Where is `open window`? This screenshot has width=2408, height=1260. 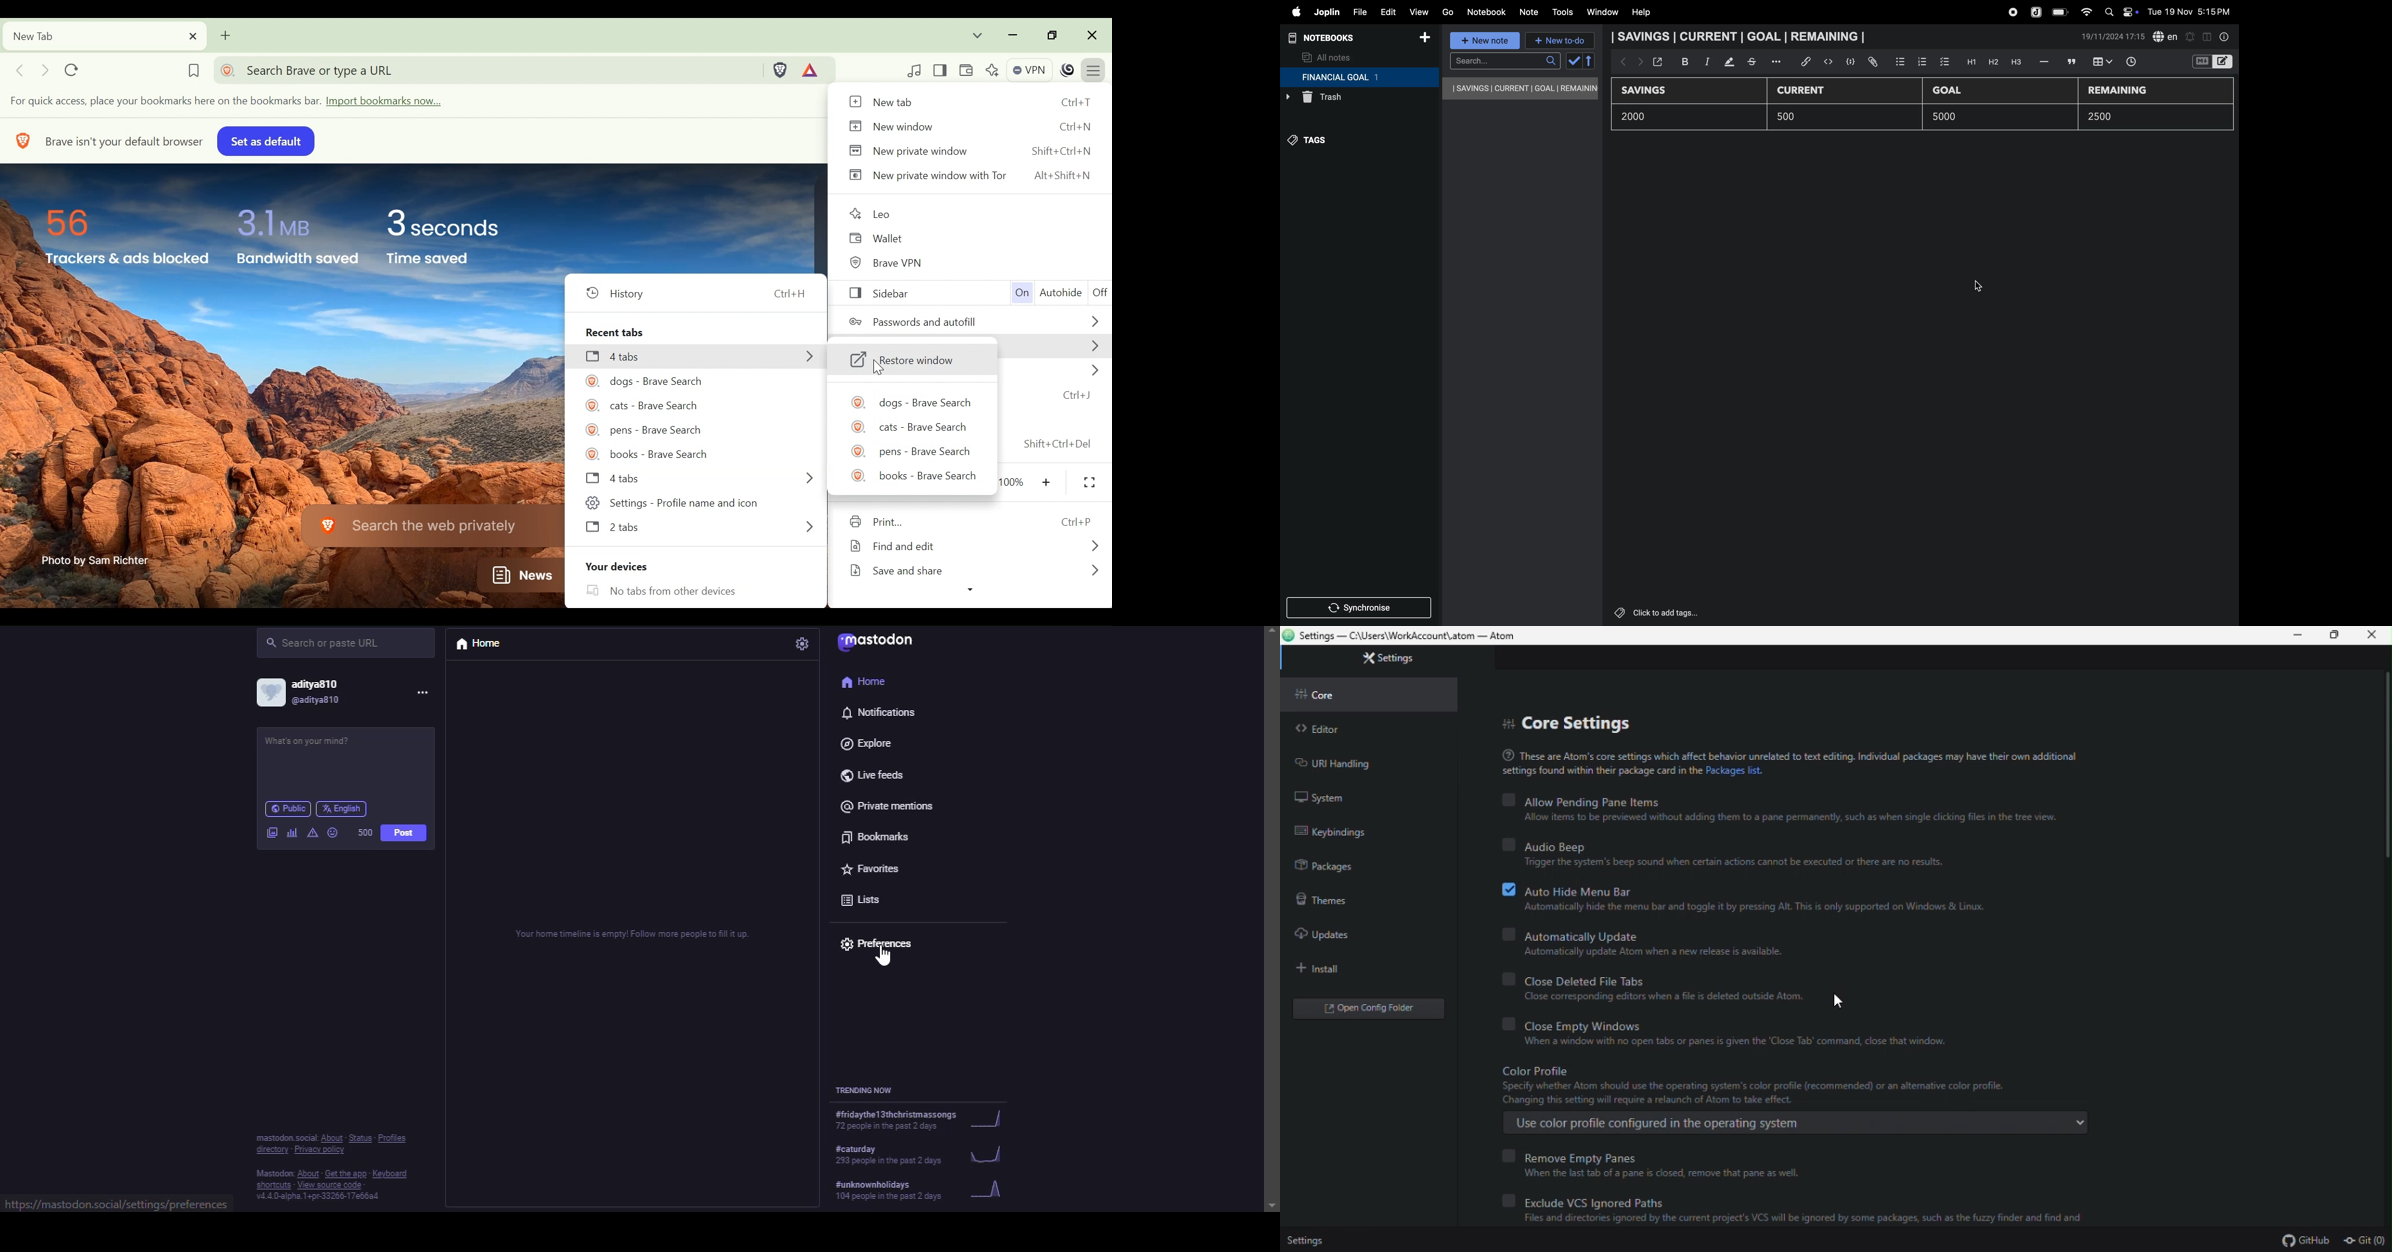 open window is located at coordinates (1657, 62).